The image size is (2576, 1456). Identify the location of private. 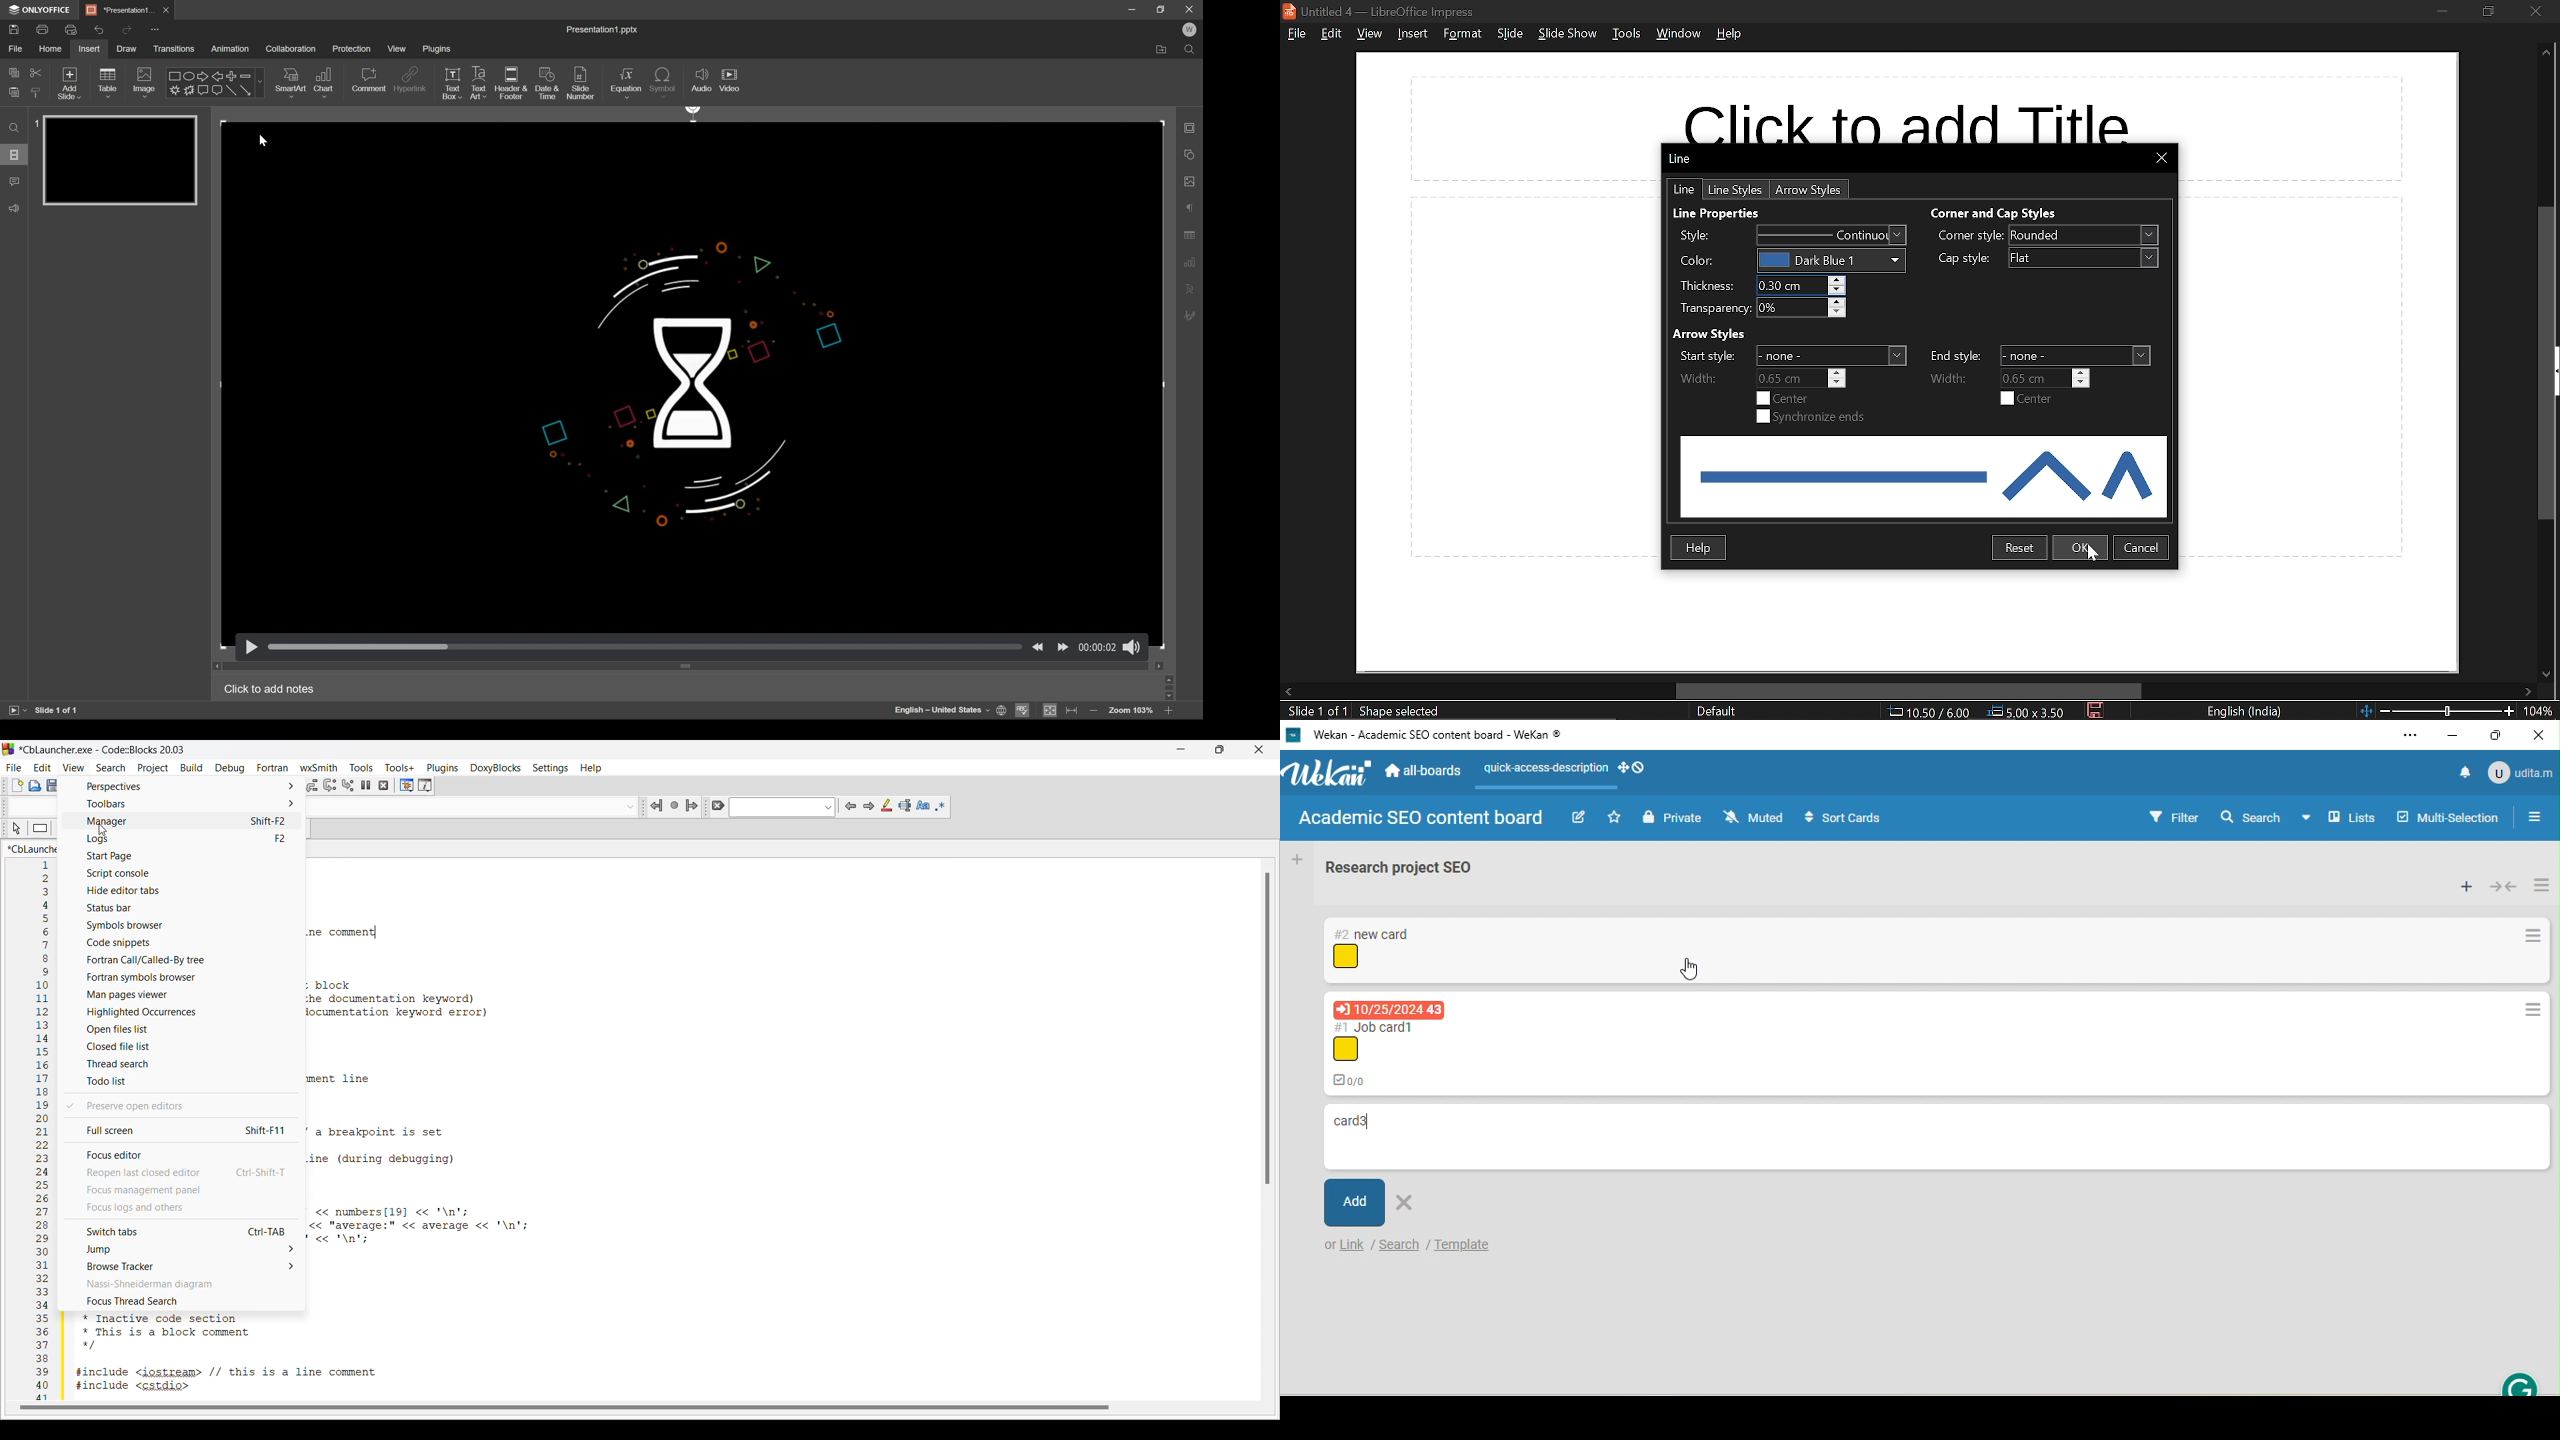
(1673, 819).